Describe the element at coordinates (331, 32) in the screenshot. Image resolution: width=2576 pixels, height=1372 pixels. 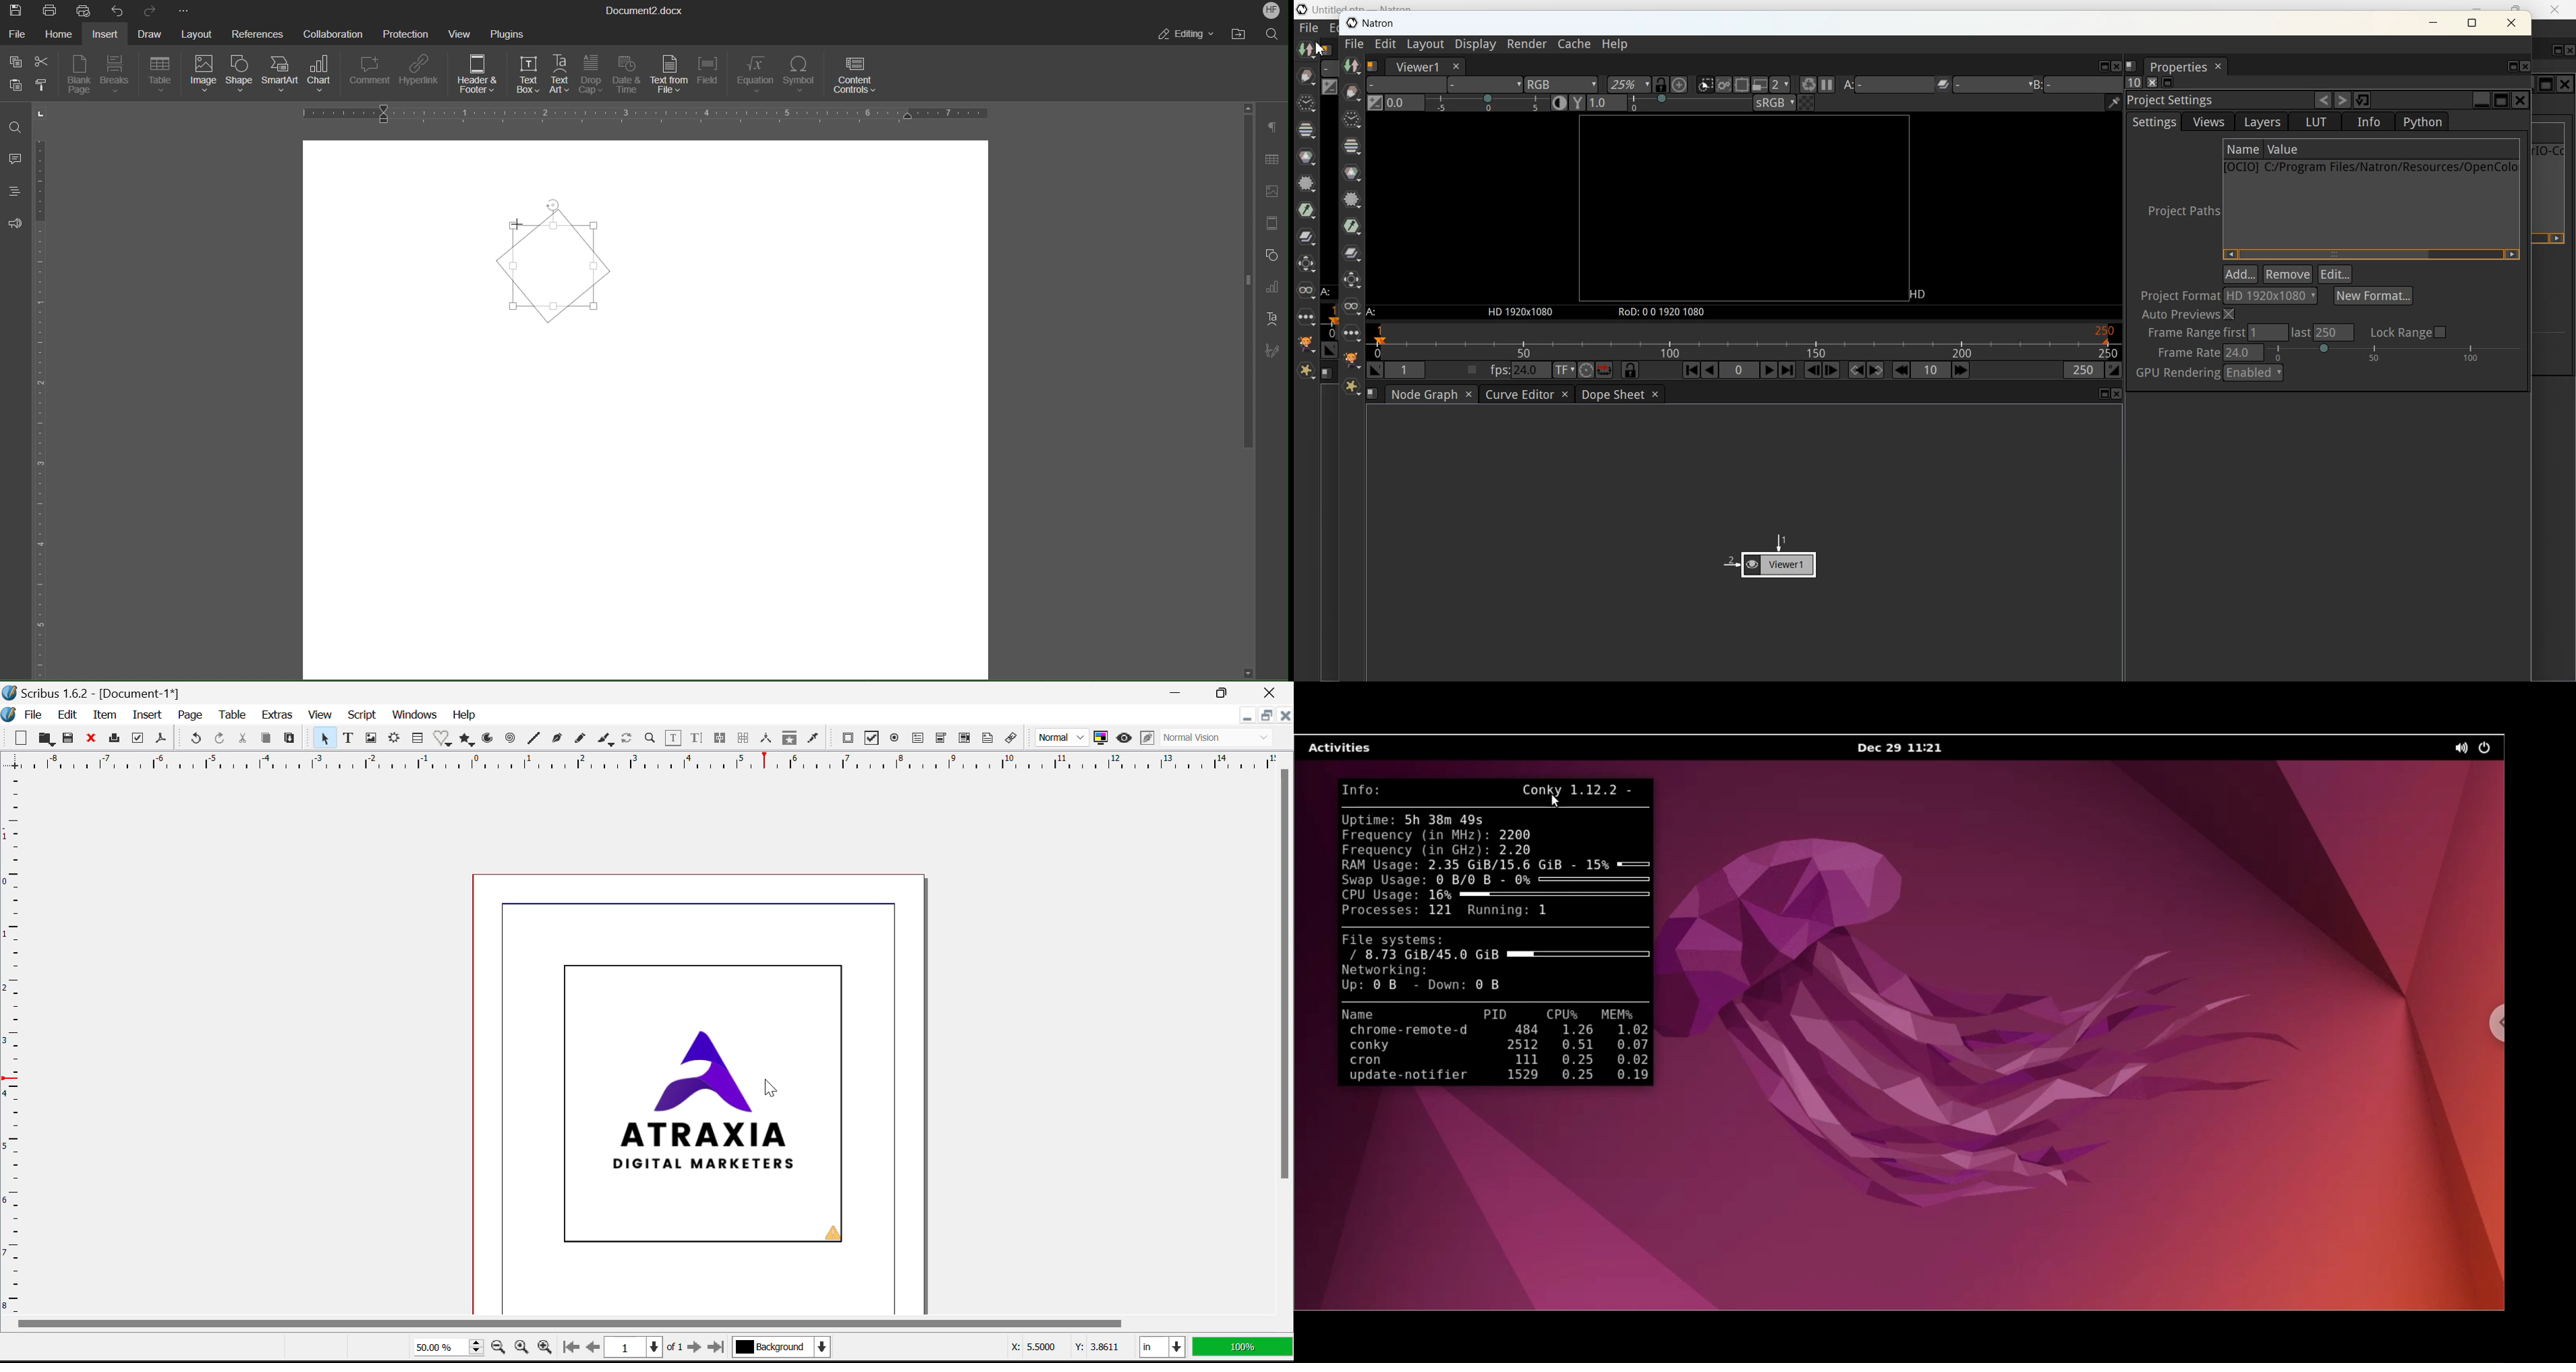
I see `Collaboration` at that location.